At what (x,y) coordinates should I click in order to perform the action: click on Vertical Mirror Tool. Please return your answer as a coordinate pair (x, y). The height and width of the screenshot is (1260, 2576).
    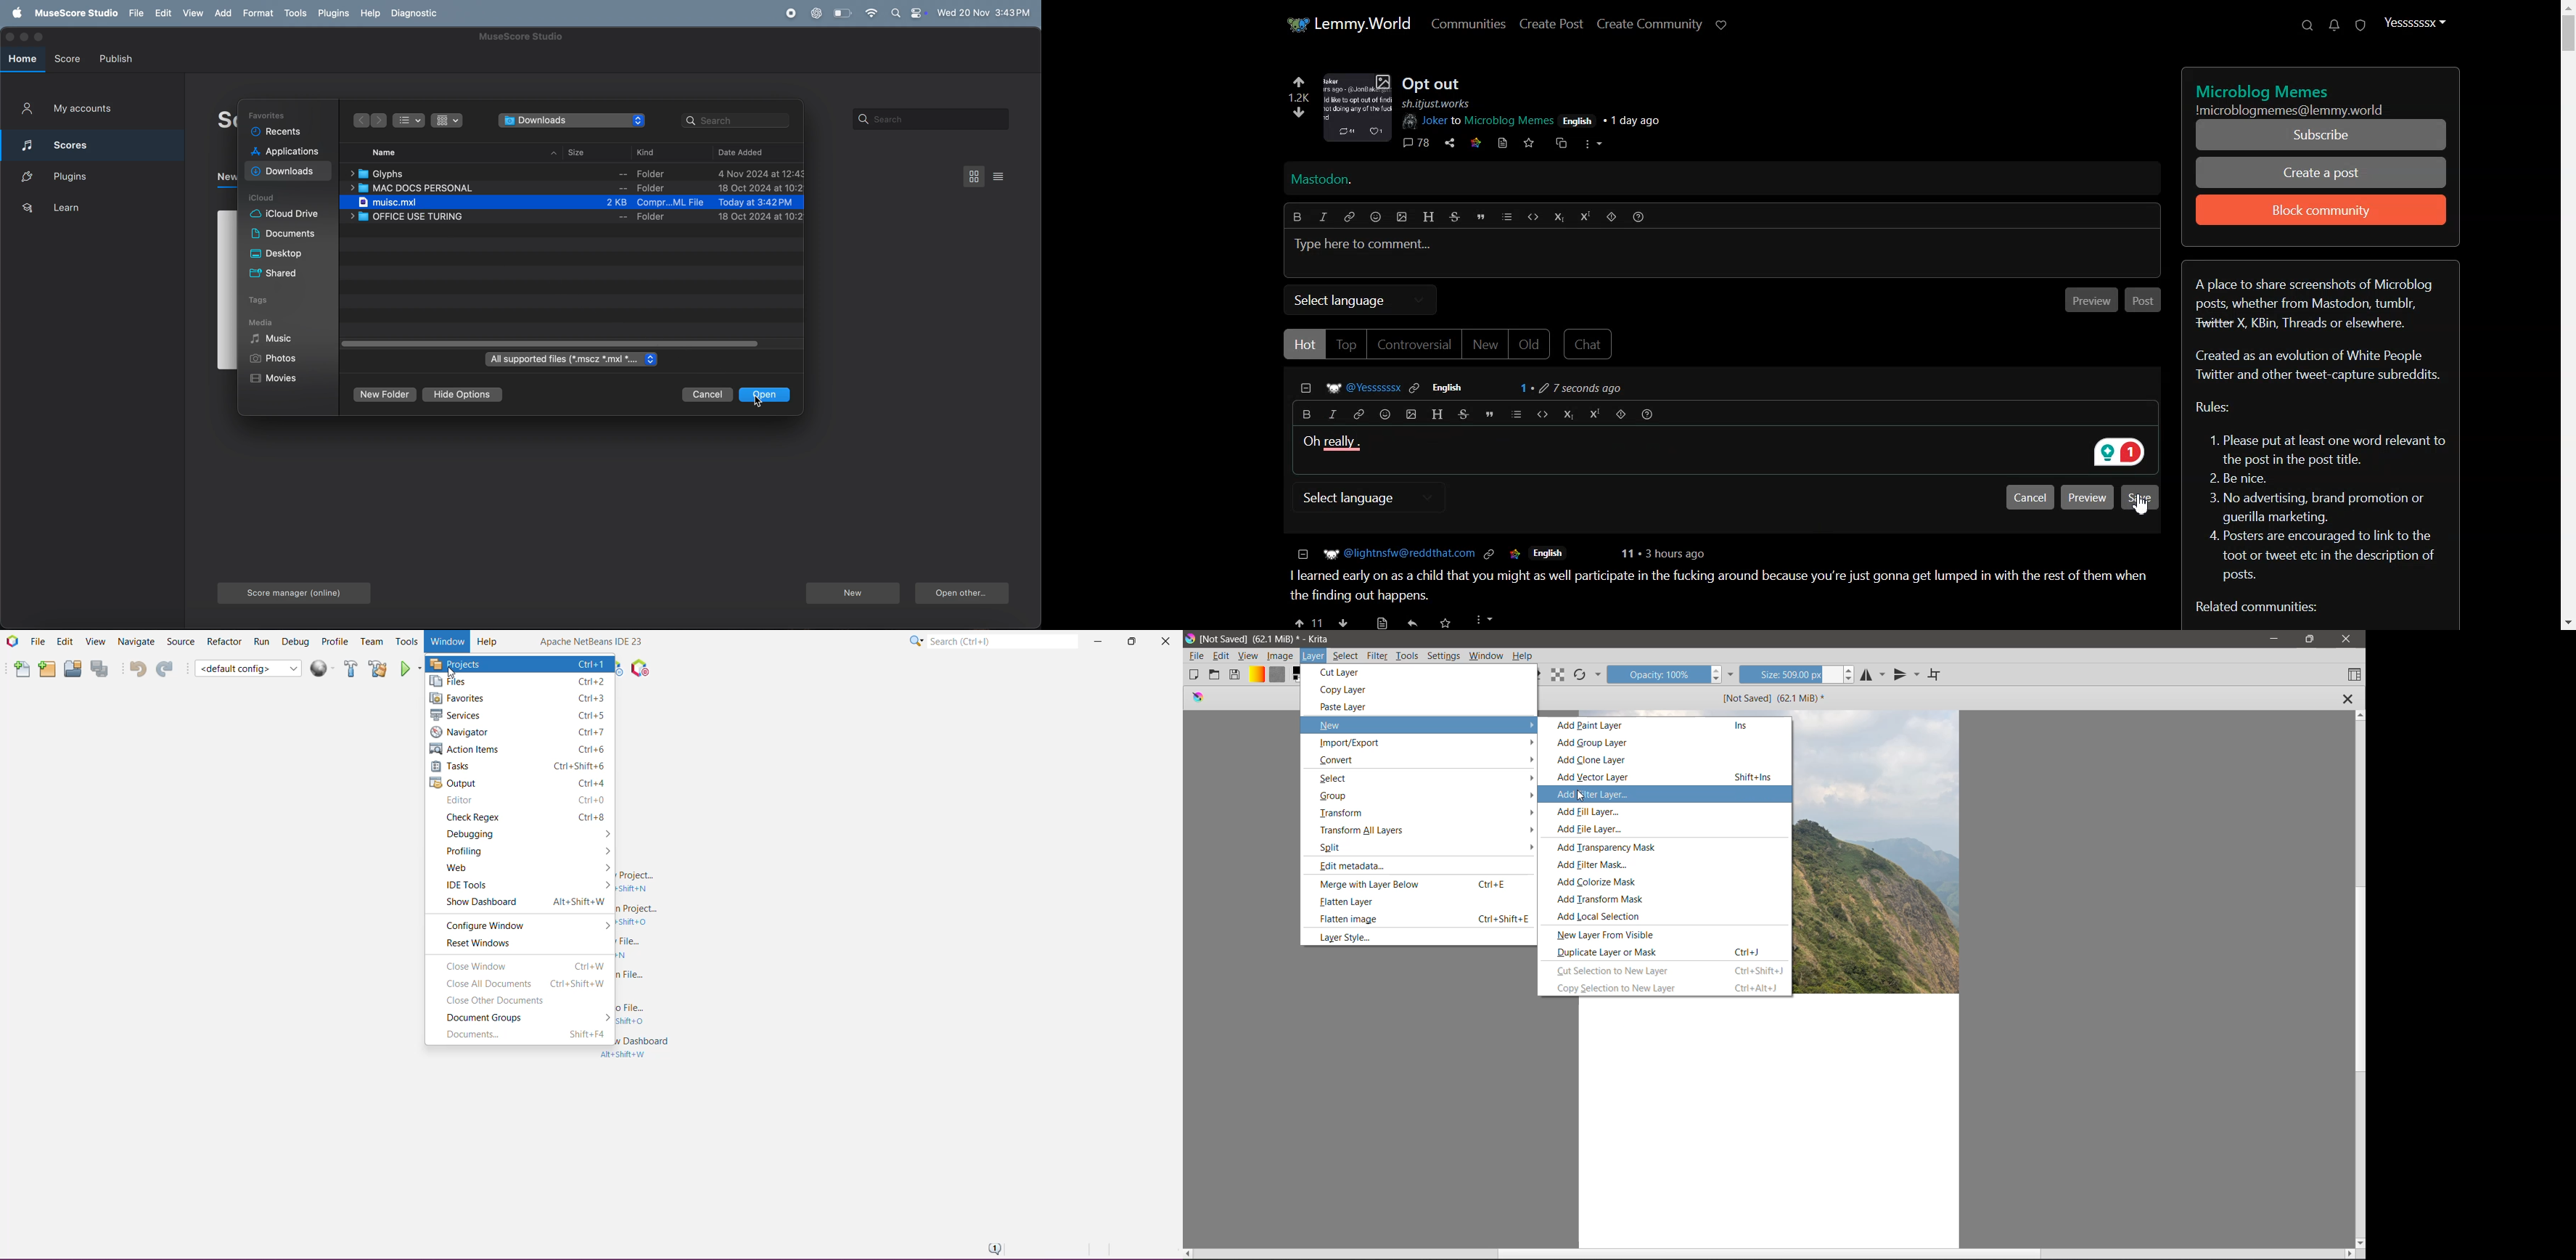
    Looking at the image, I should click on (1907, 675).